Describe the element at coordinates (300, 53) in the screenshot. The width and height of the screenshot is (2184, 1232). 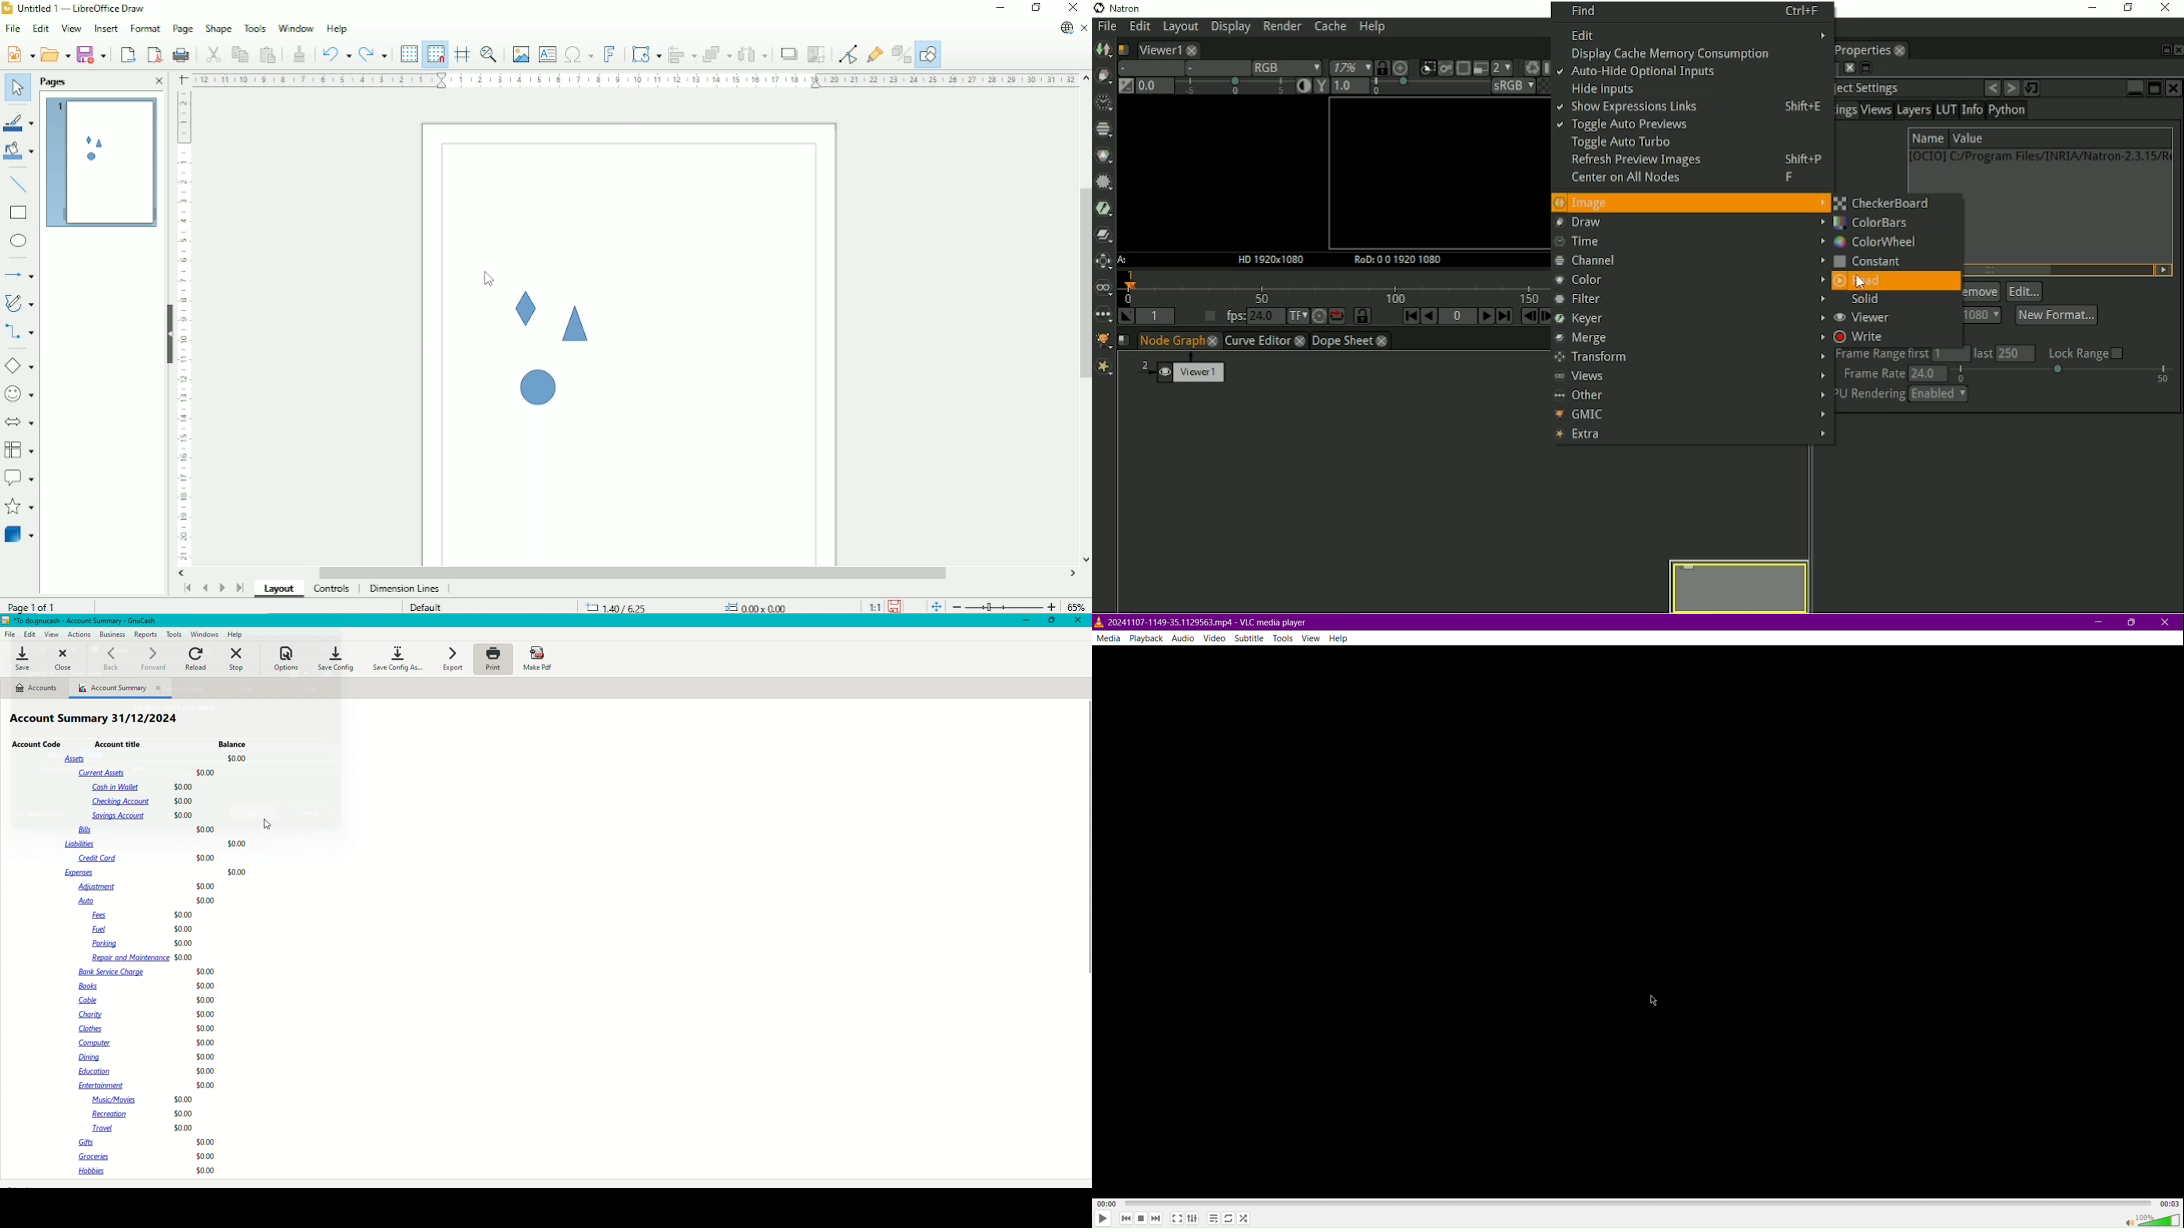
I see `Clone formatting` at that location.